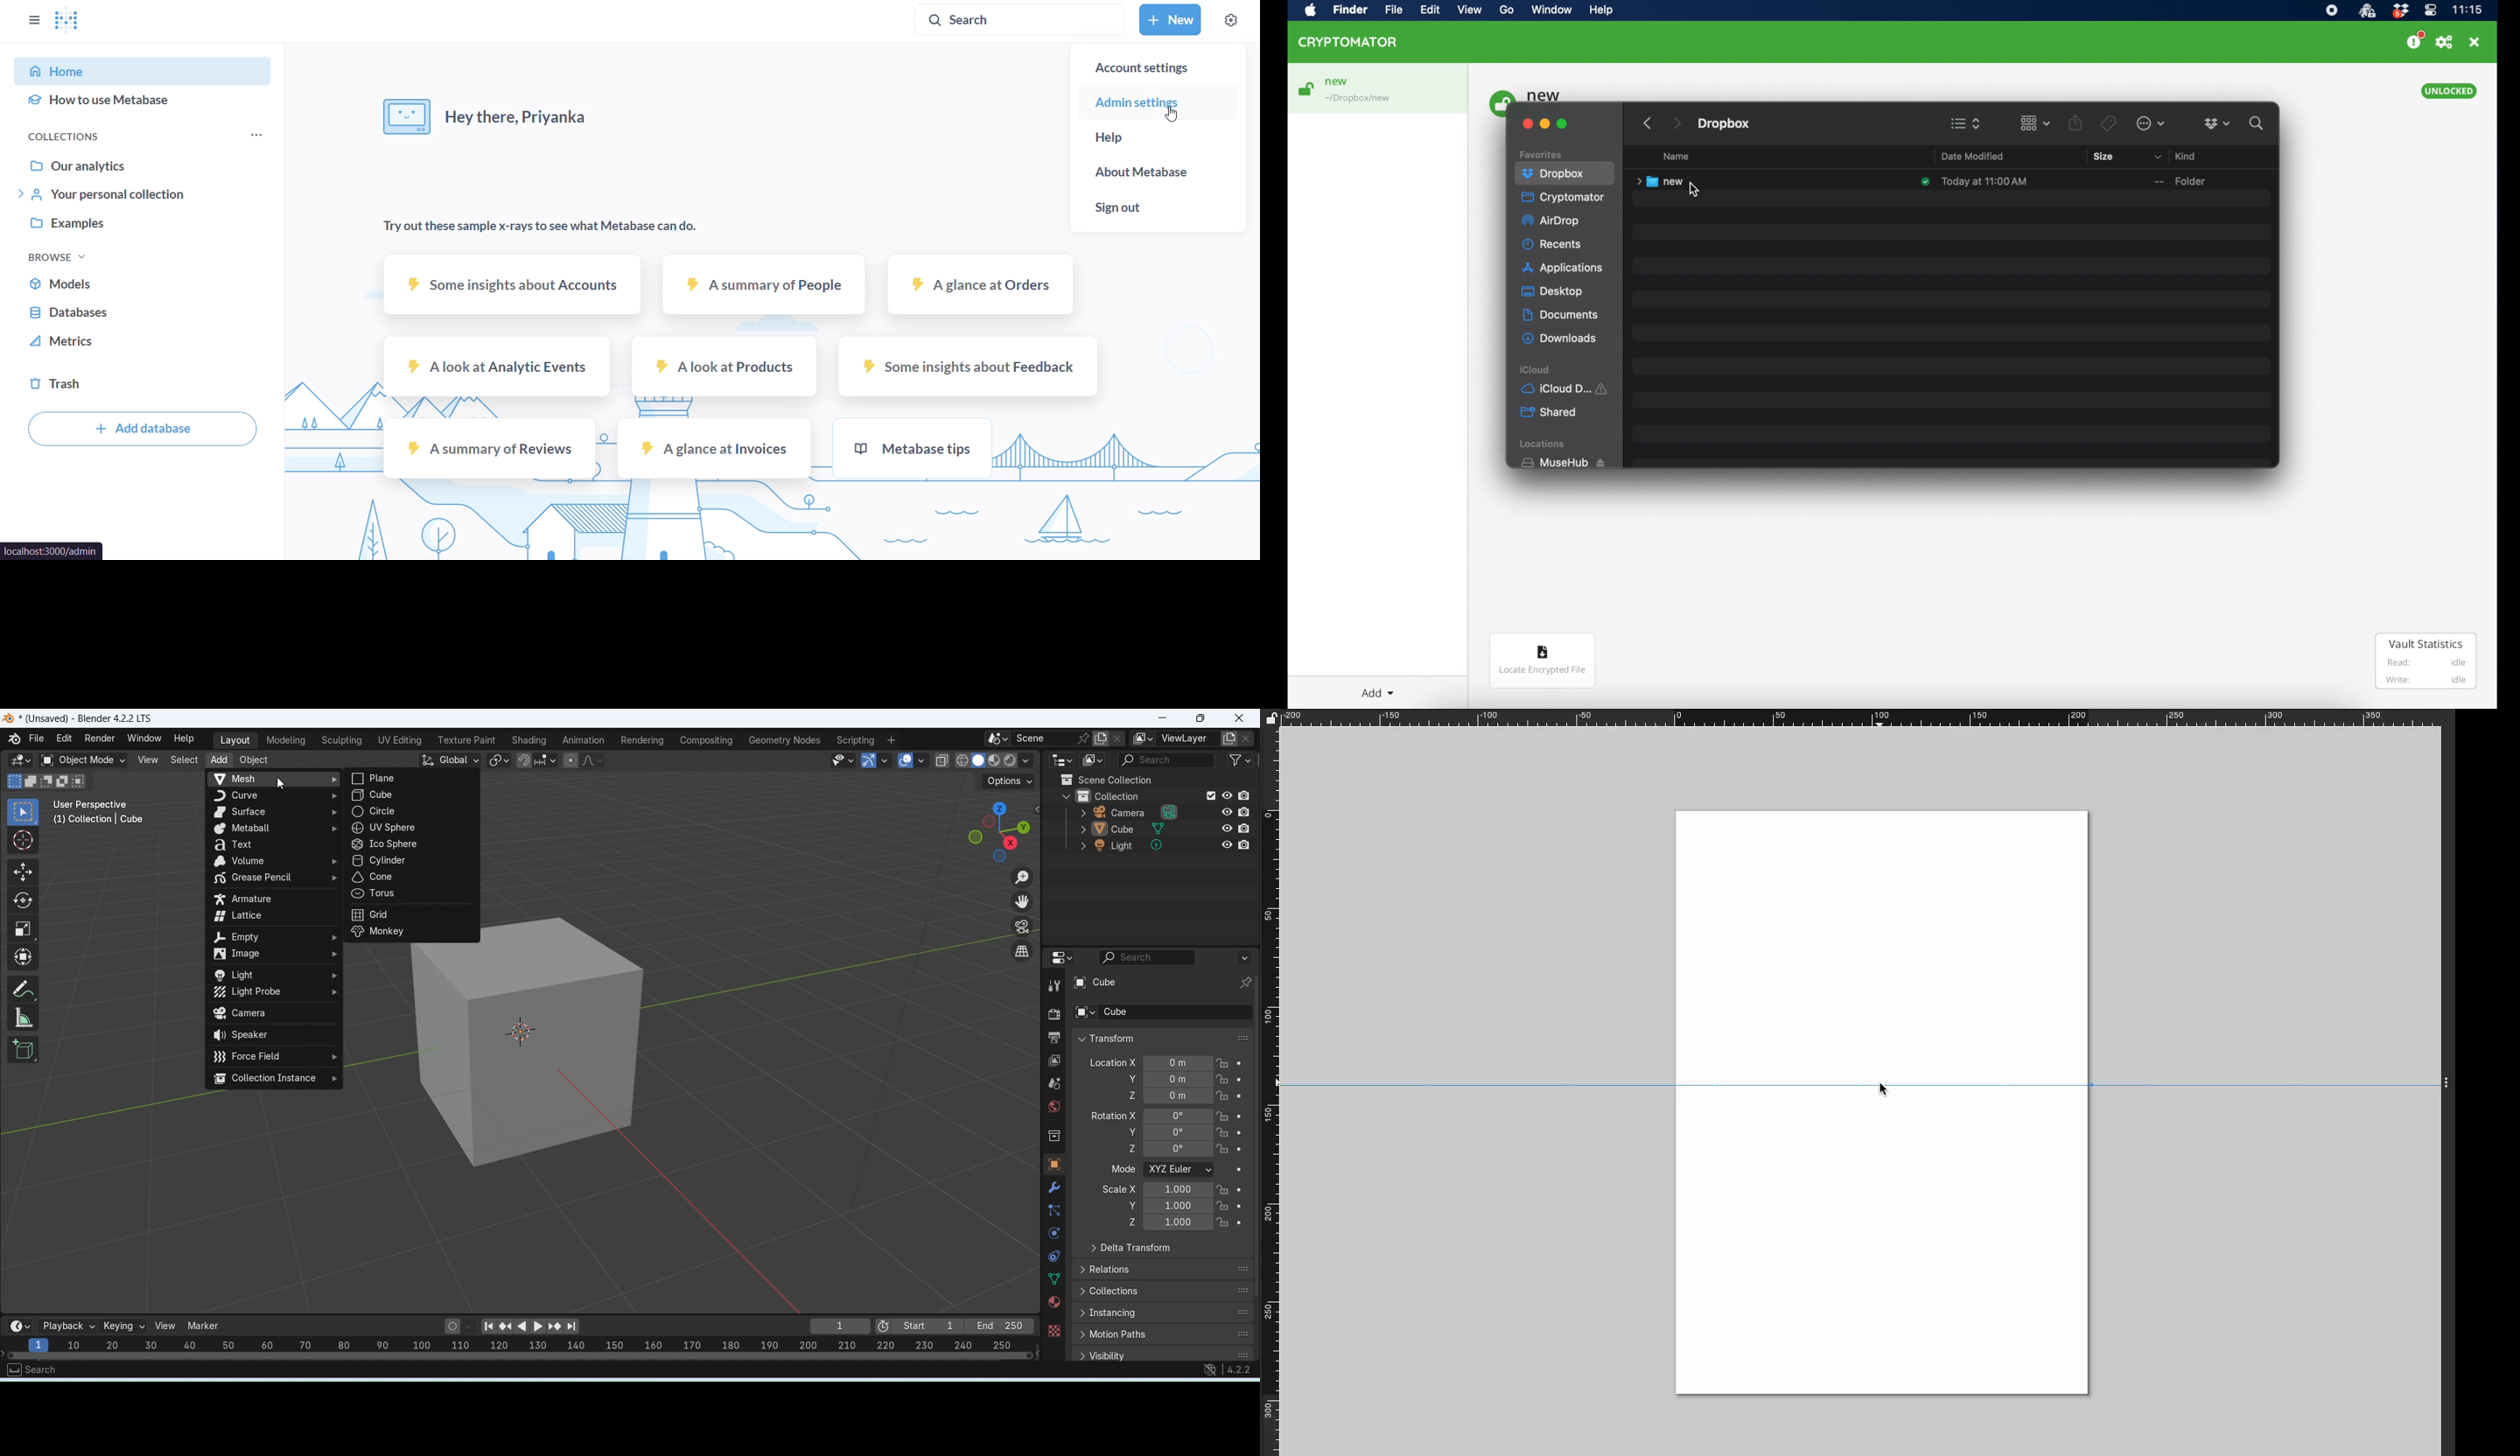 The width and height of the screenshot is (2520, 1456). I want to click on go, so click(1507, 10).